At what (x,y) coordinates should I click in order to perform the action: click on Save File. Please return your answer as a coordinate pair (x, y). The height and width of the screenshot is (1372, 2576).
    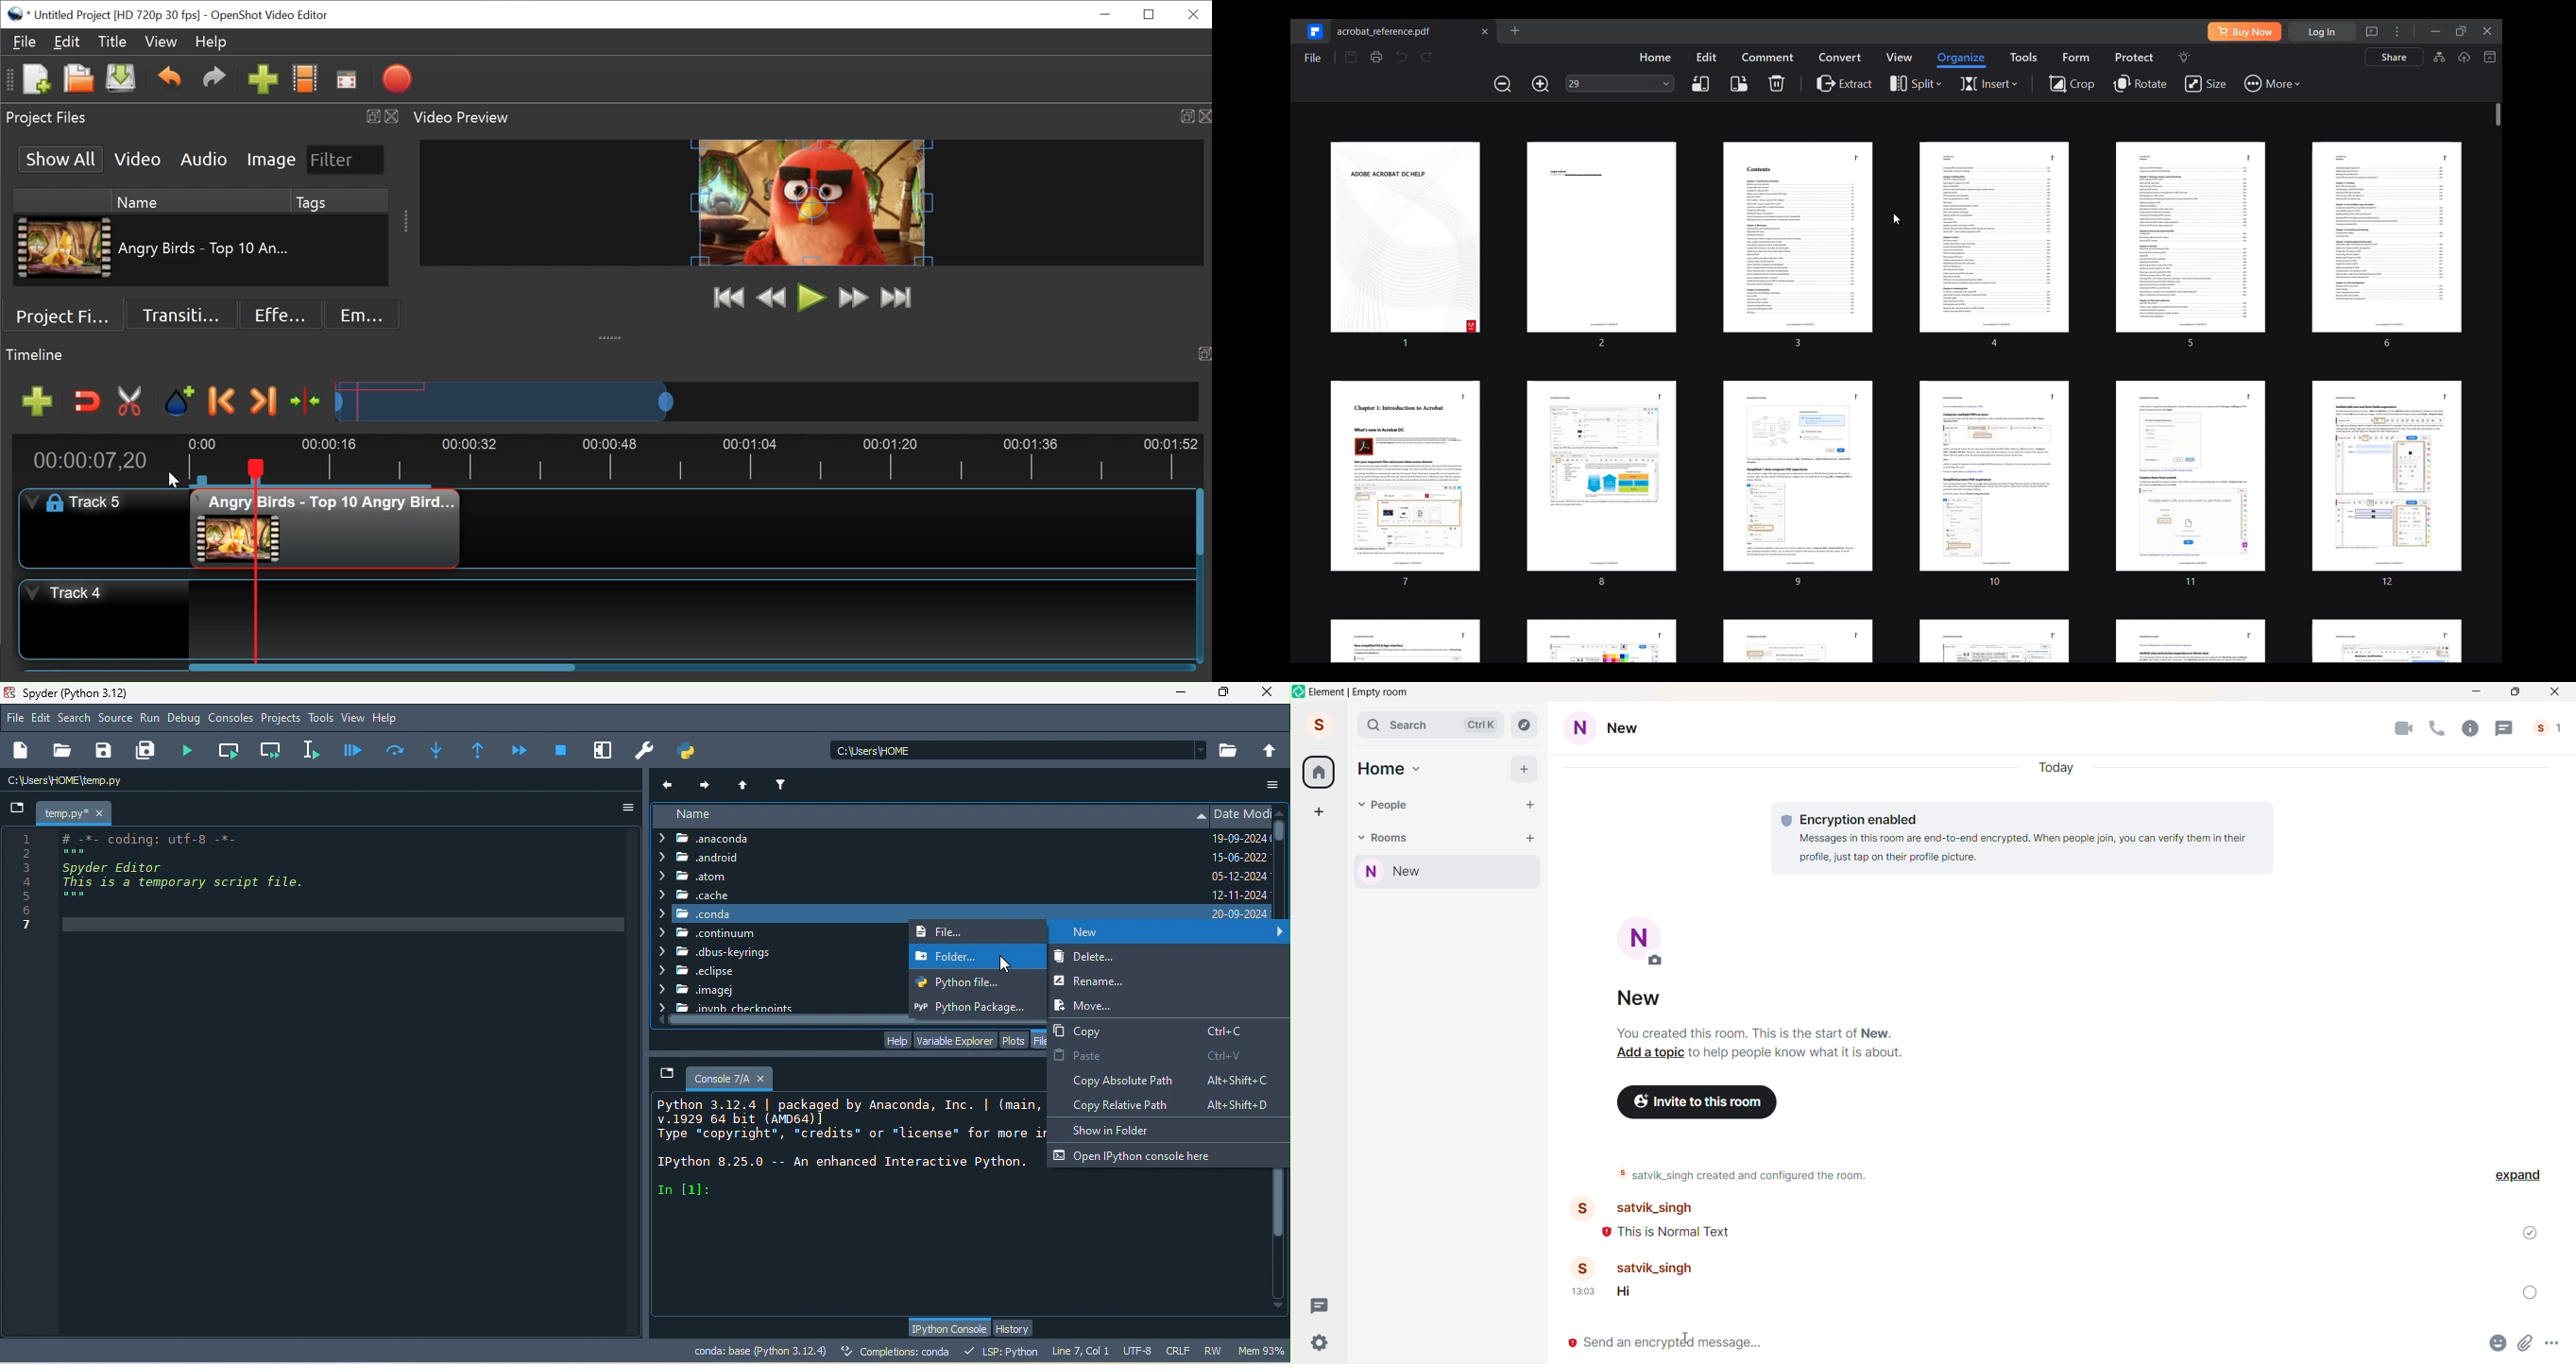
    Looking at the image, I should click on (121, 81).